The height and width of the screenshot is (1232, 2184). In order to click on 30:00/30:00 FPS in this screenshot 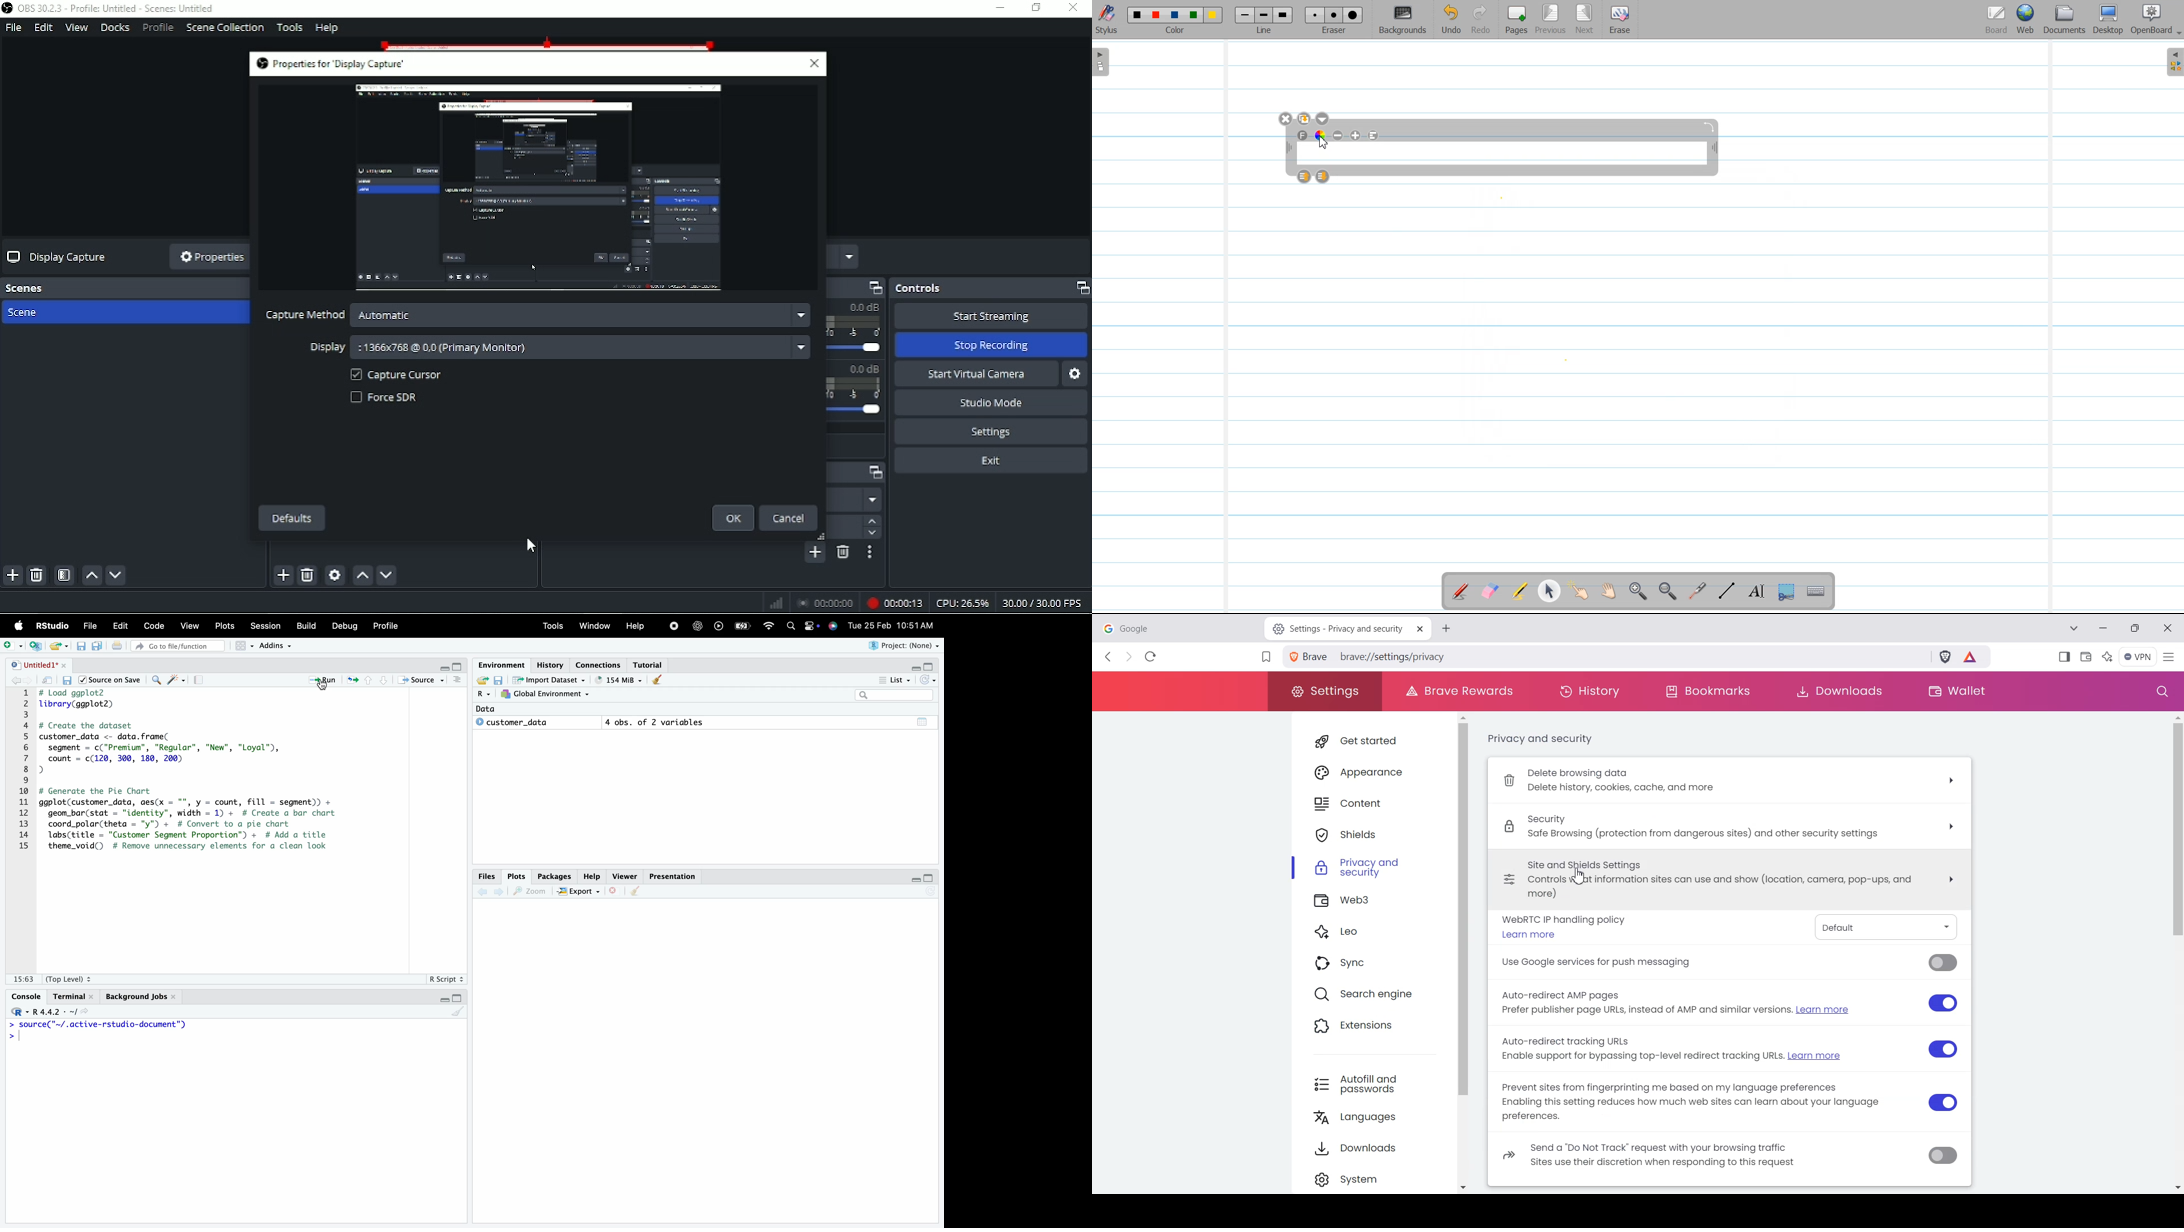, I will do `click(1047, 603)`.